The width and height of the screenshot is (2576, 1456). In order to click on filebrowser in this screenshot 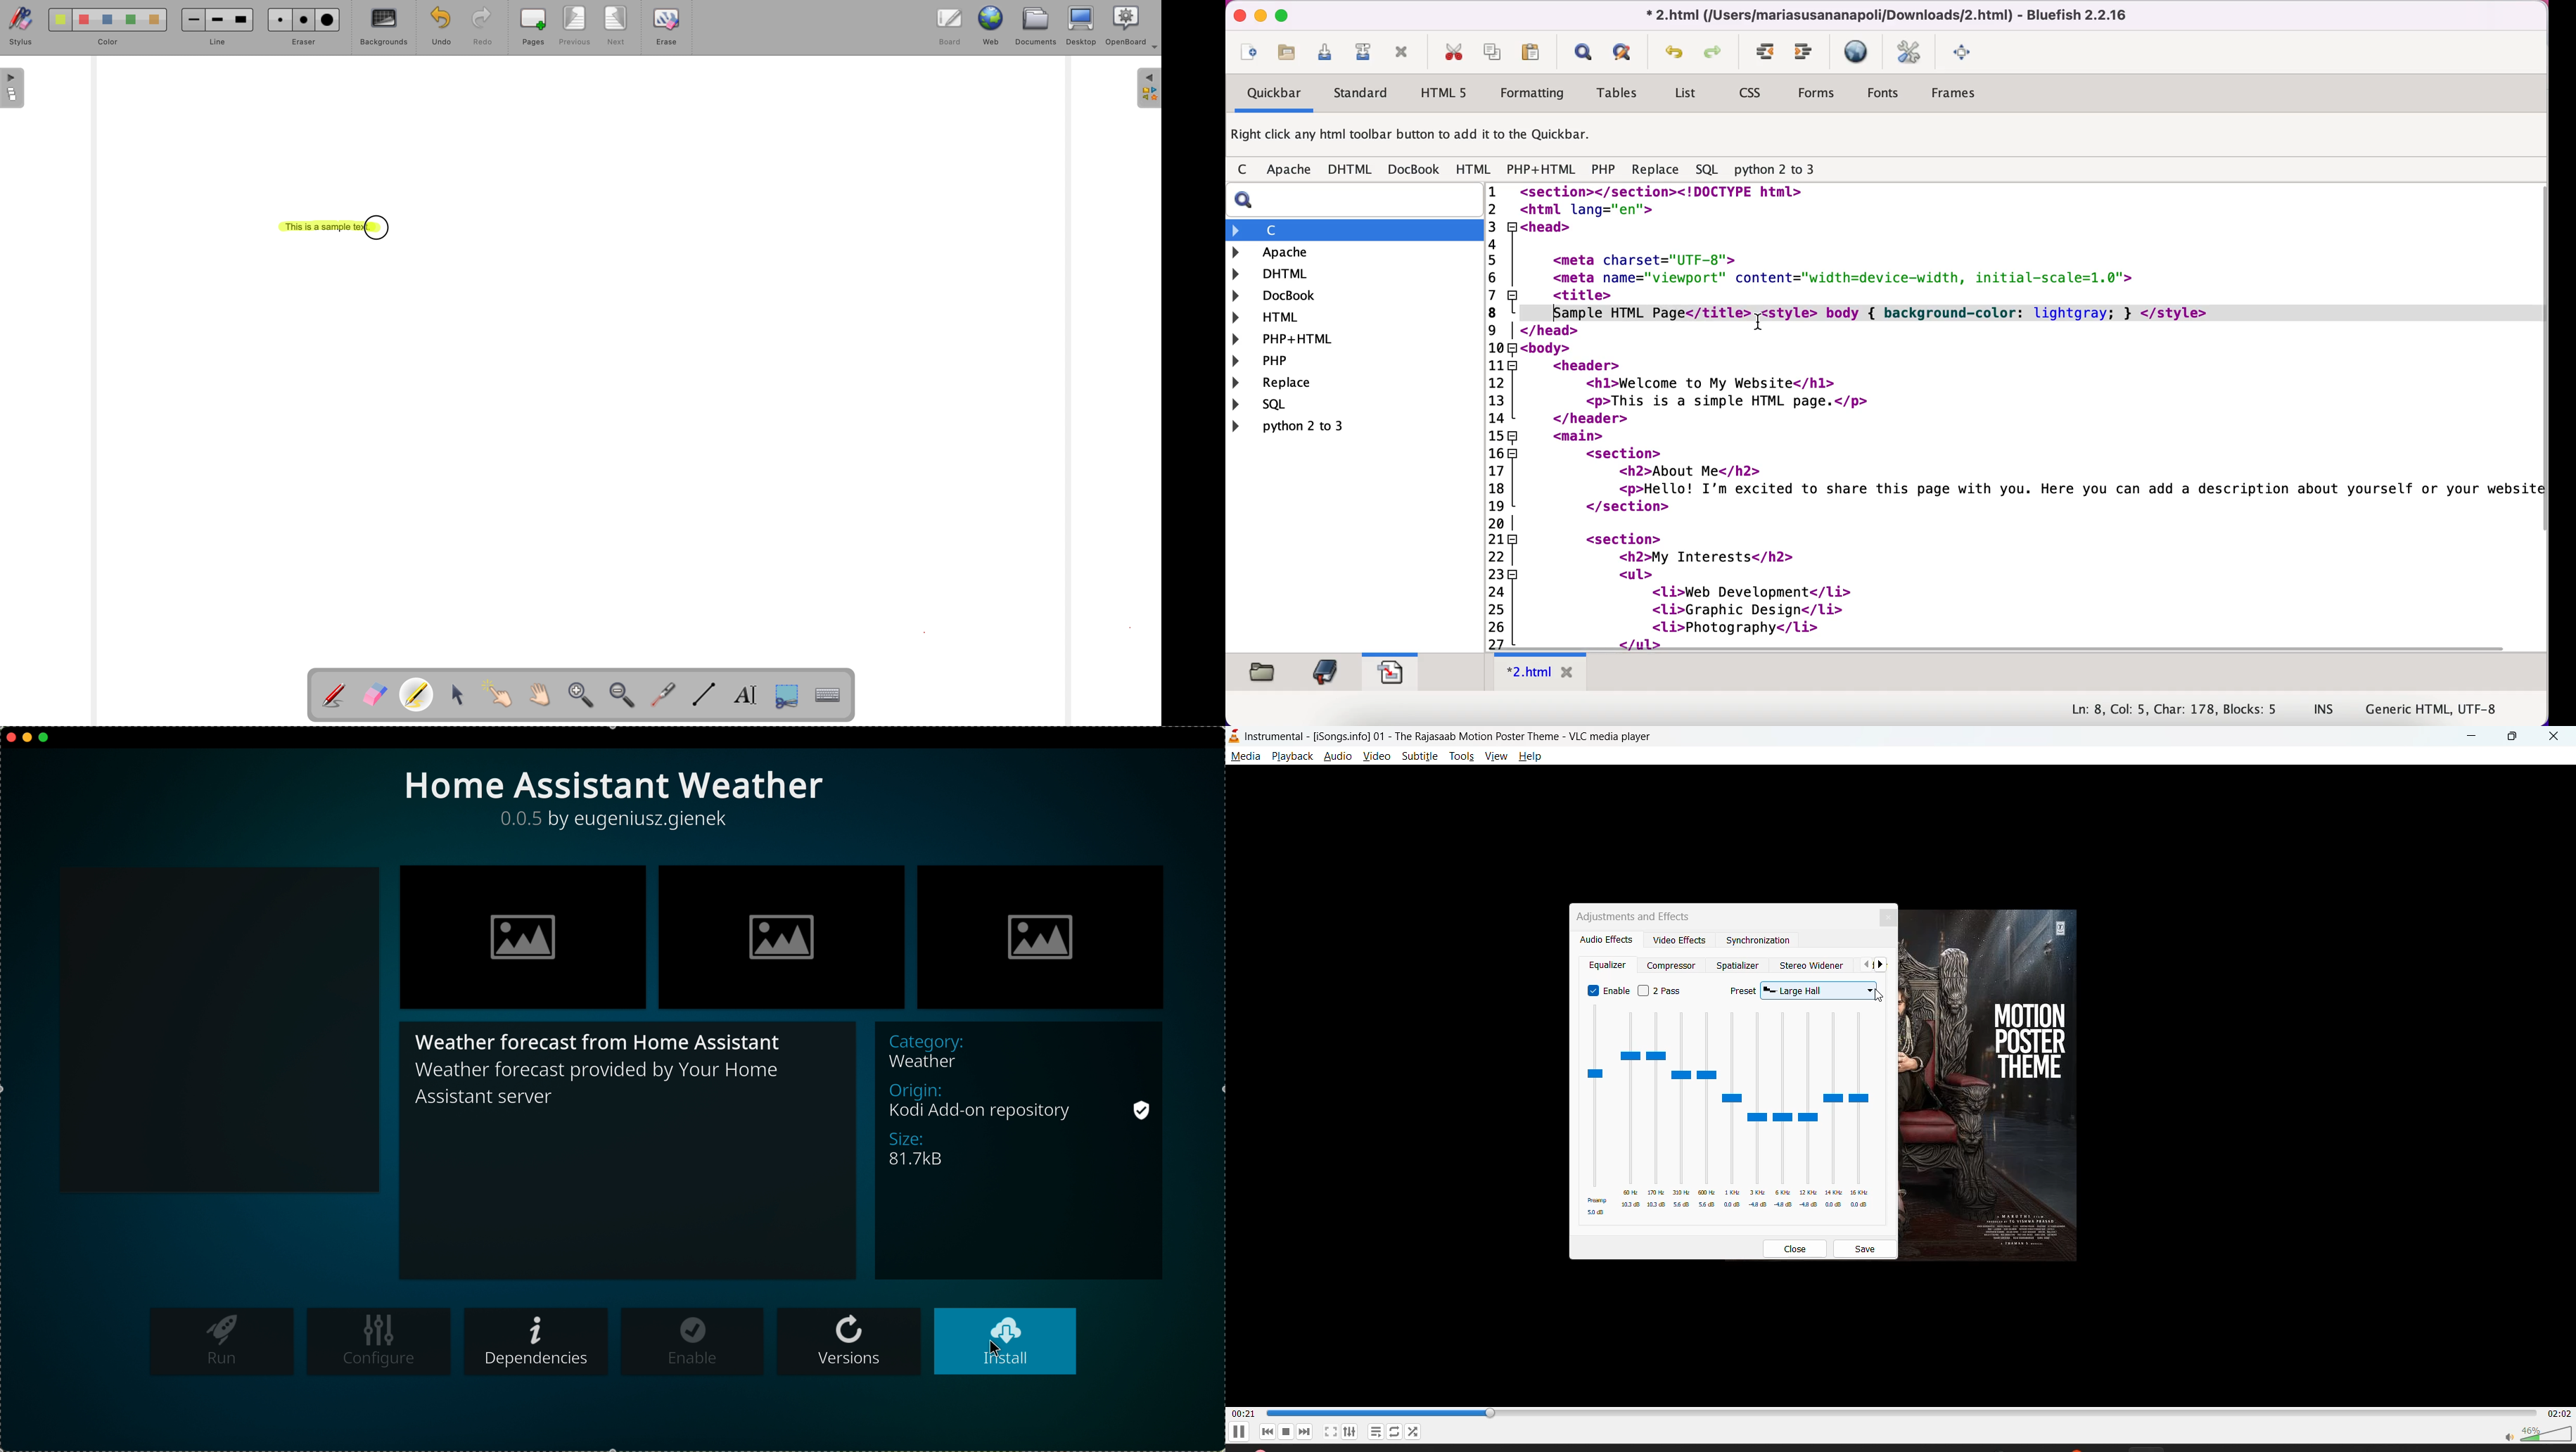, I will do `click(1264, 673)`.